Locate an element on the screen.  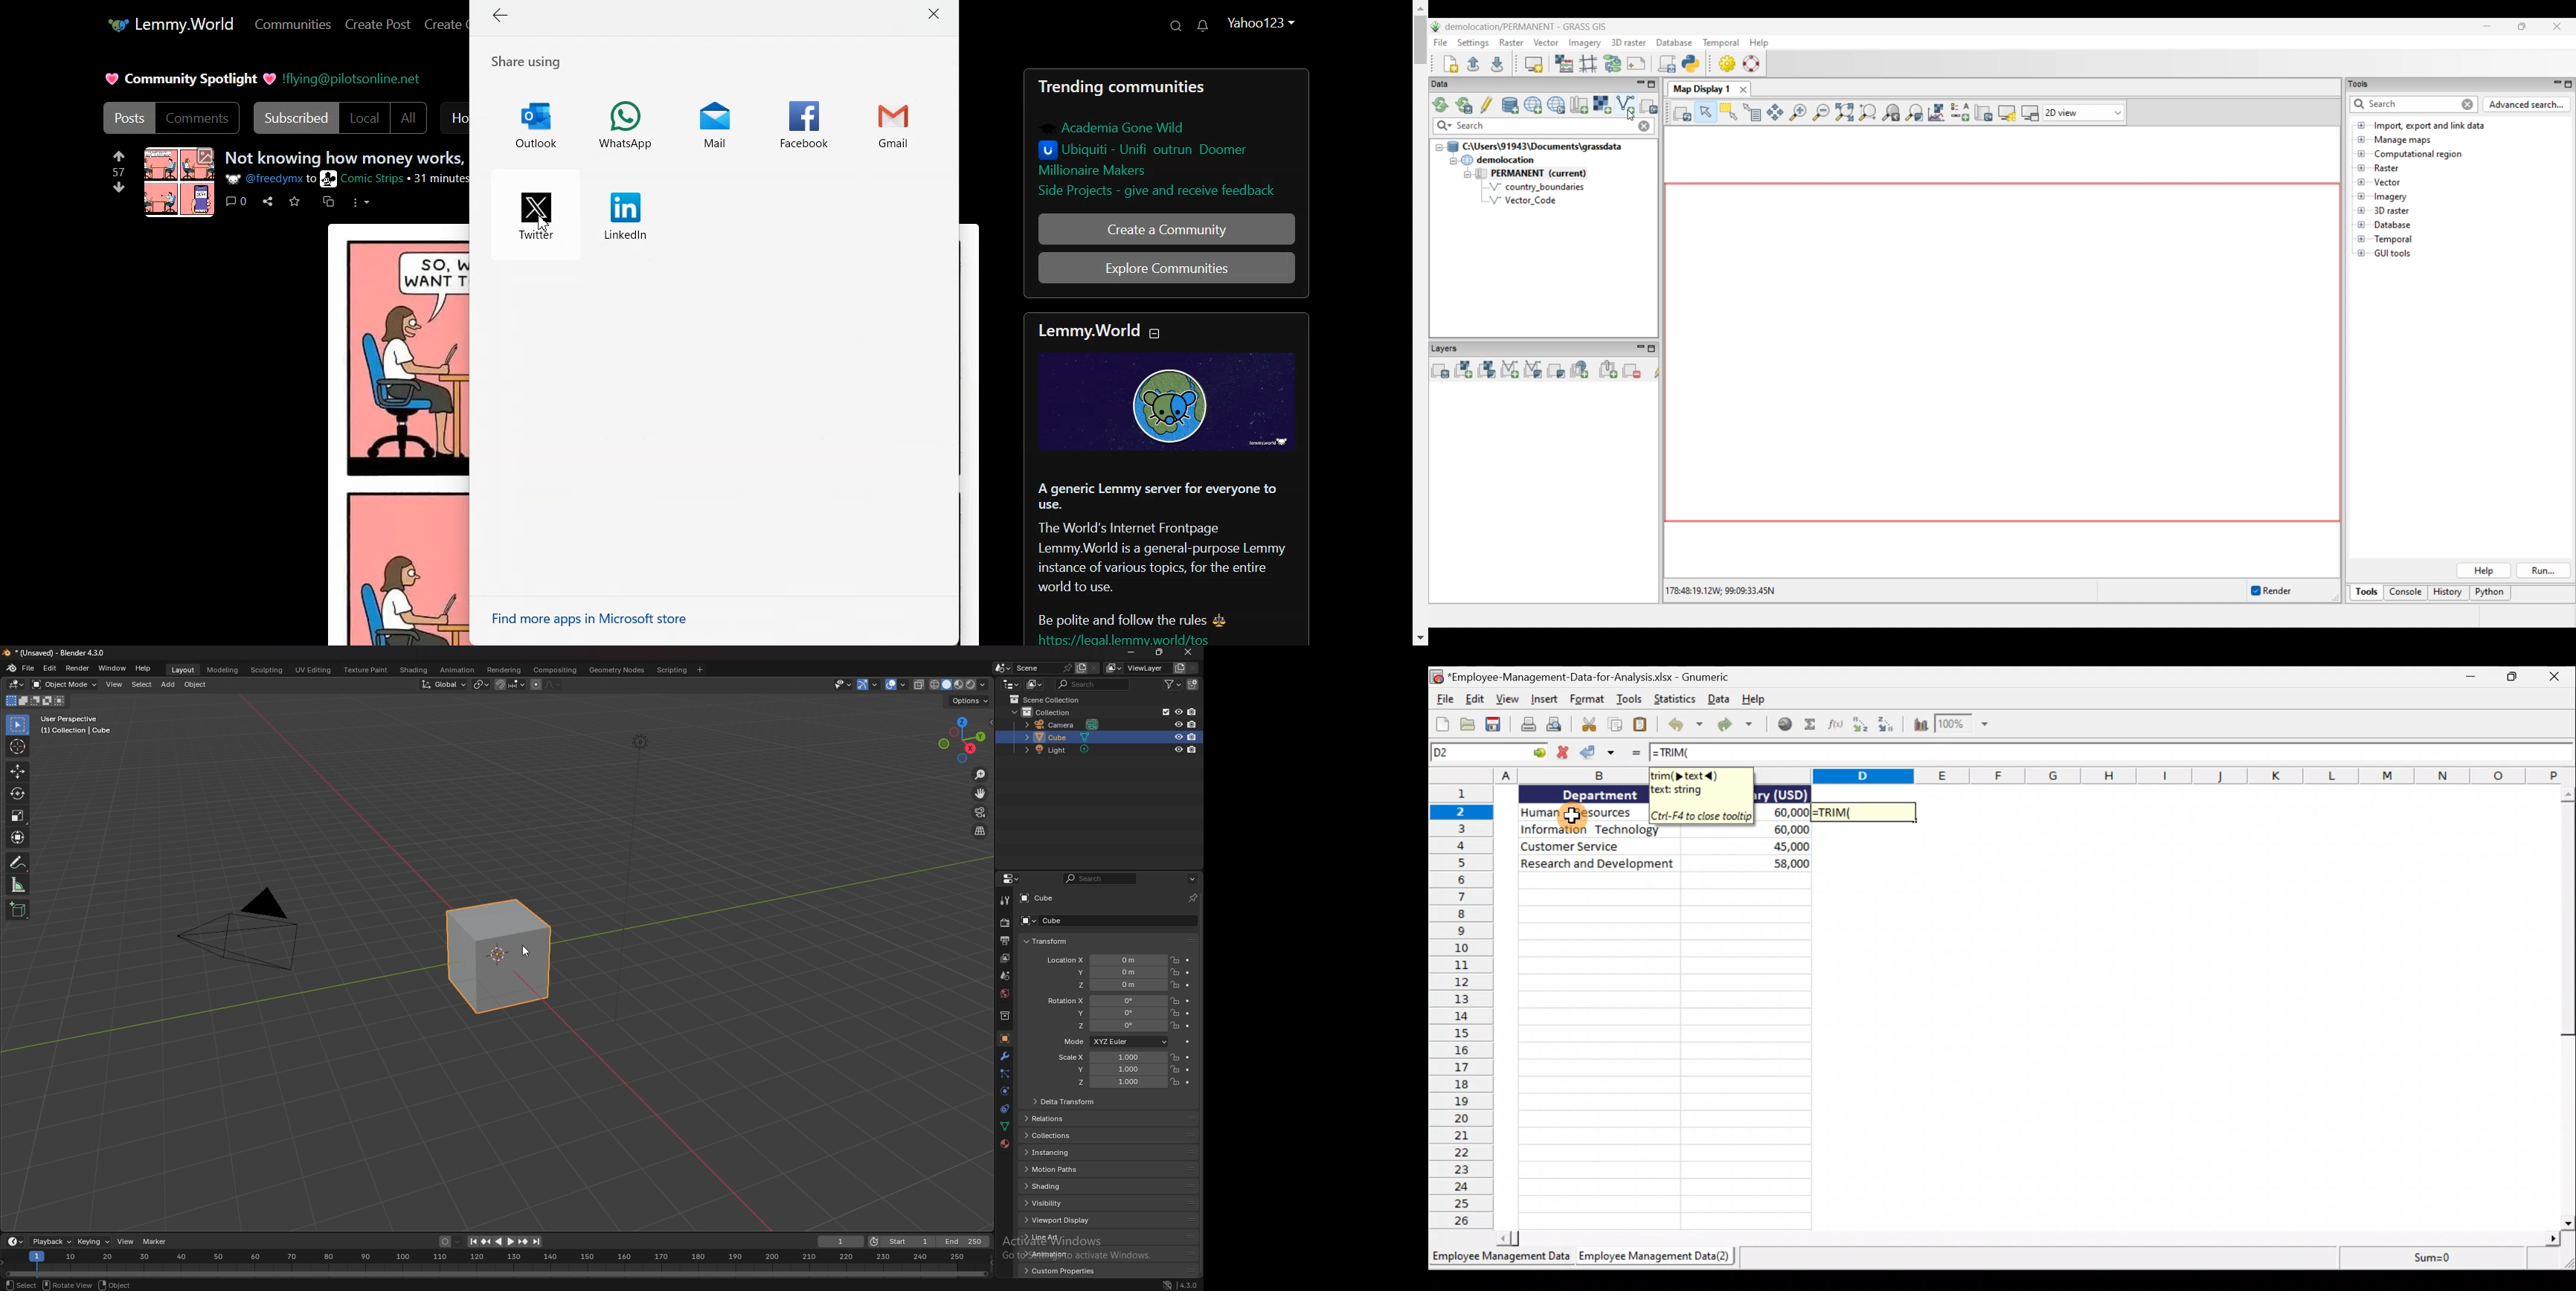
close is located at coordinates (1189, 651).